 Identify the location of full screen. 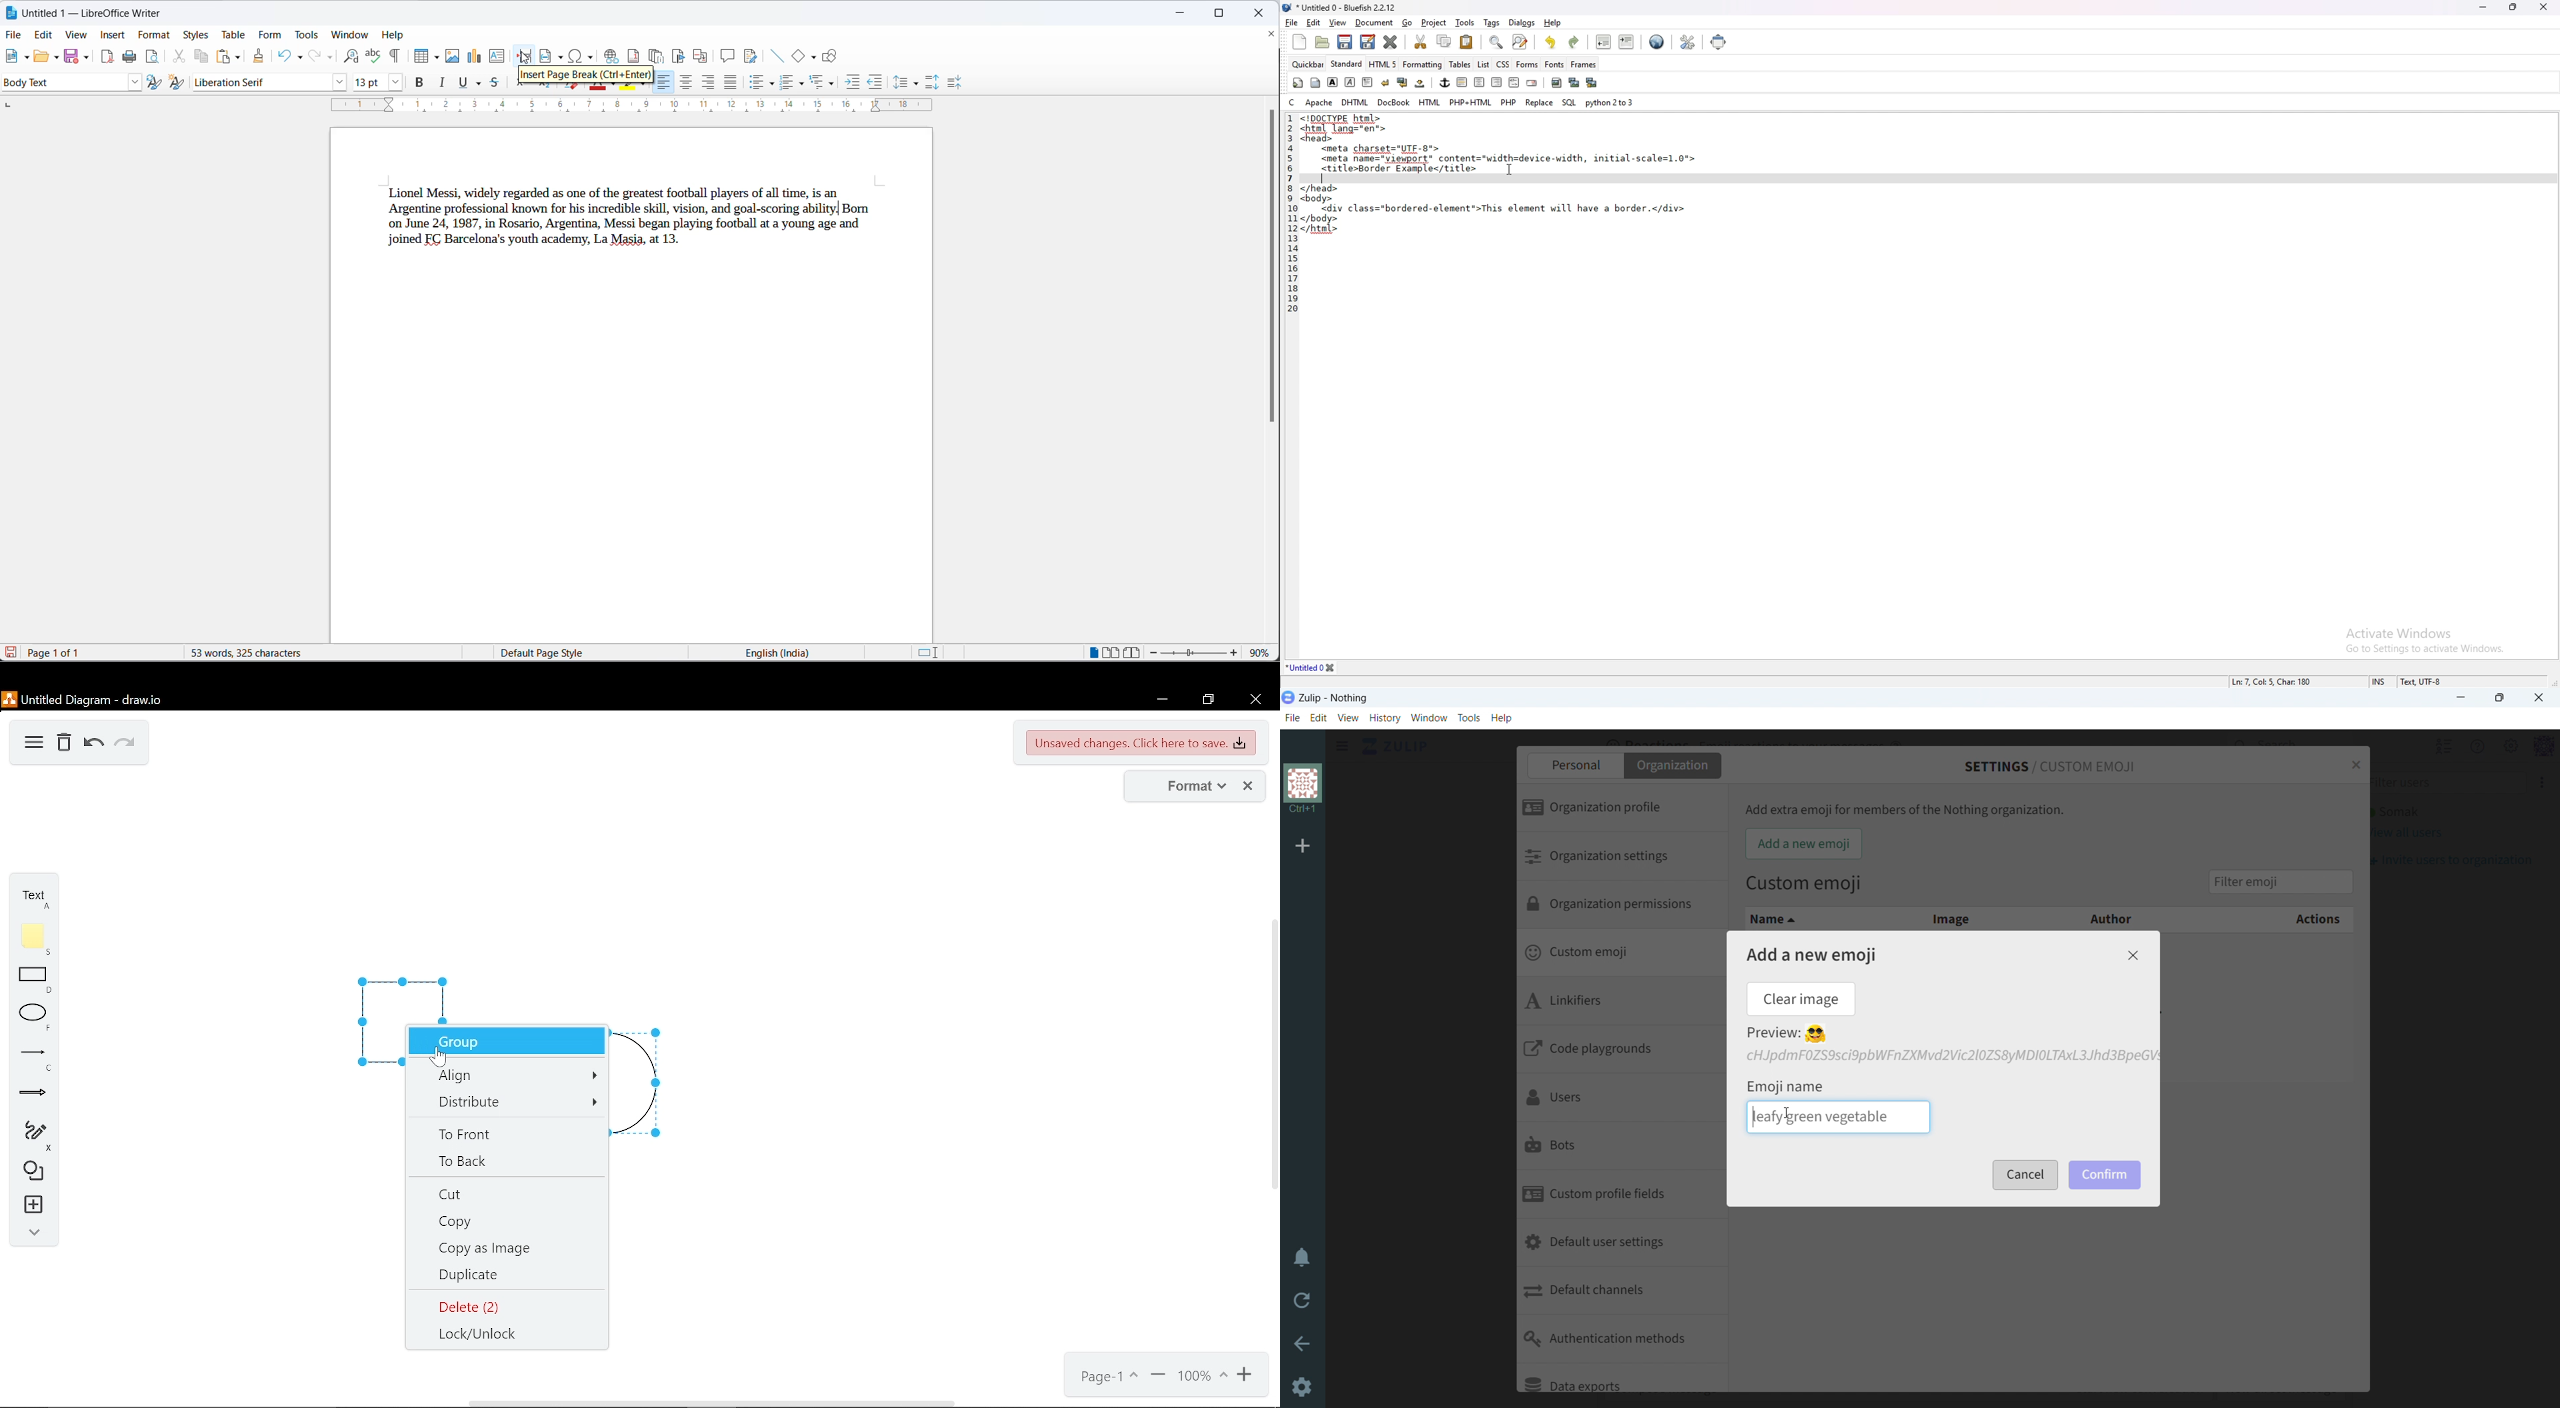
(1719, 41).